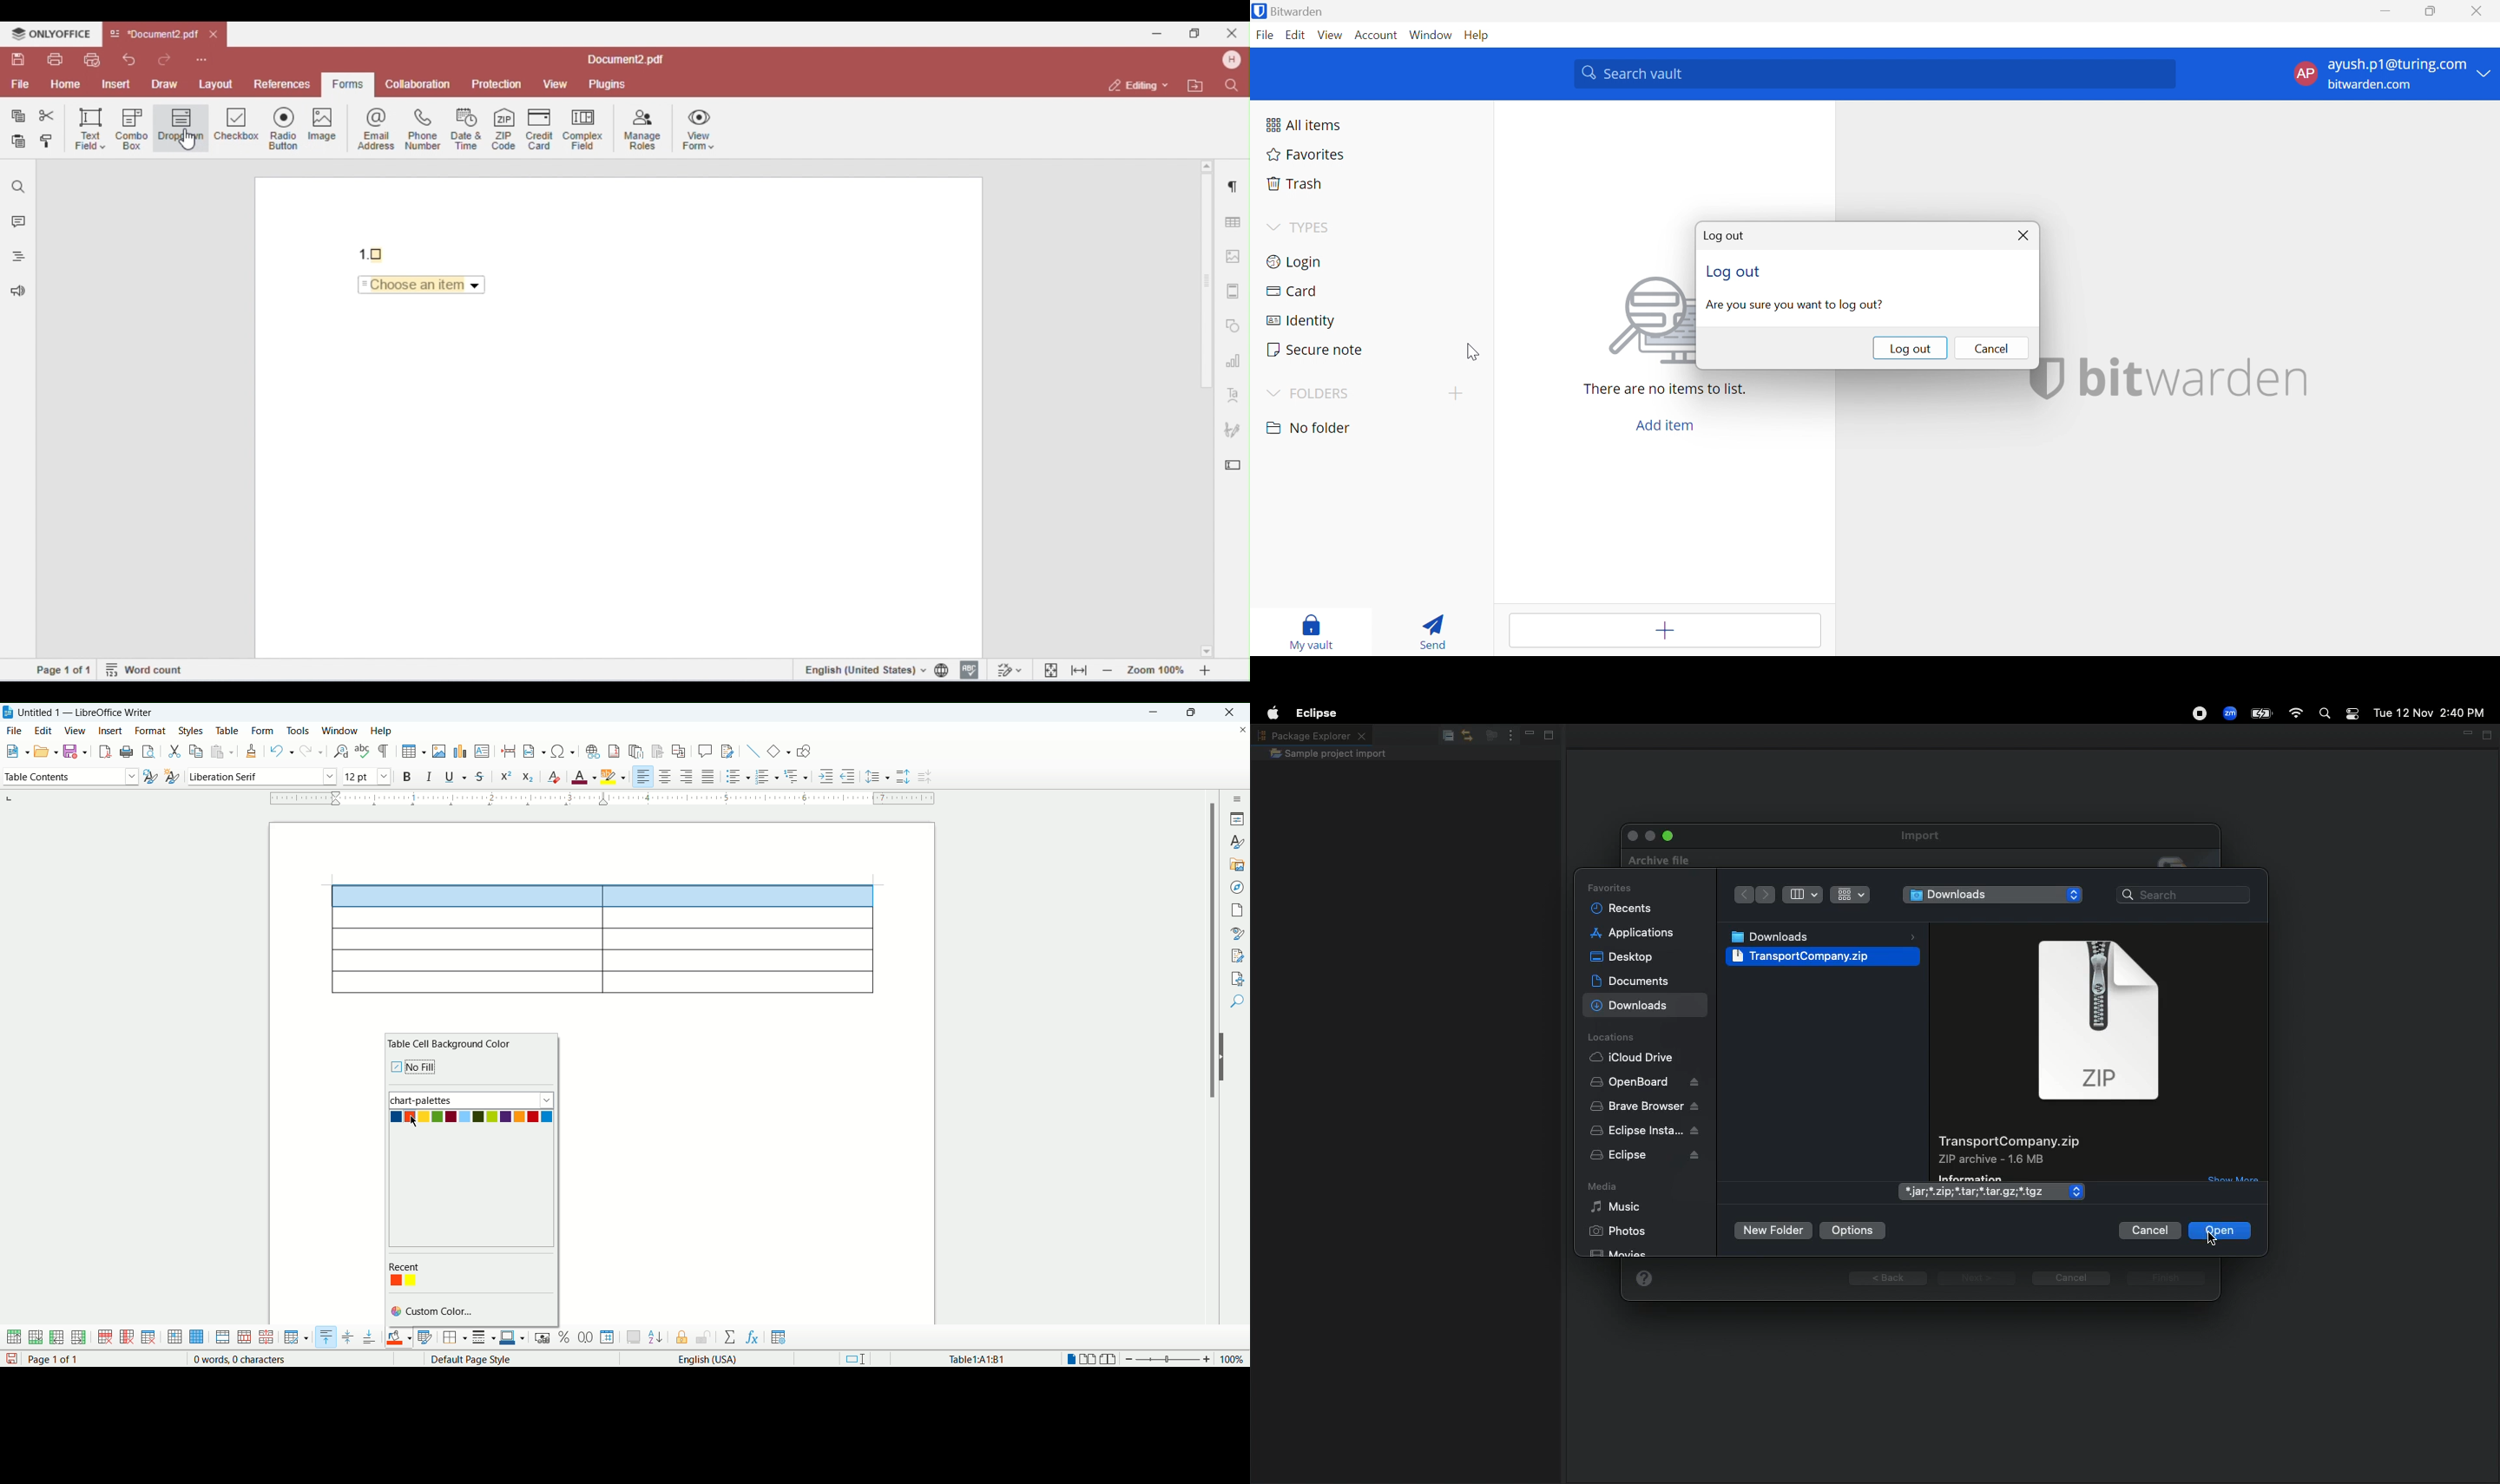 The height and width of the screenshot is (1484, 2520). What do you see at coordinates (1991, 896) in the screenshot?
I see `Downloads` at bounding box center [1991, 896].